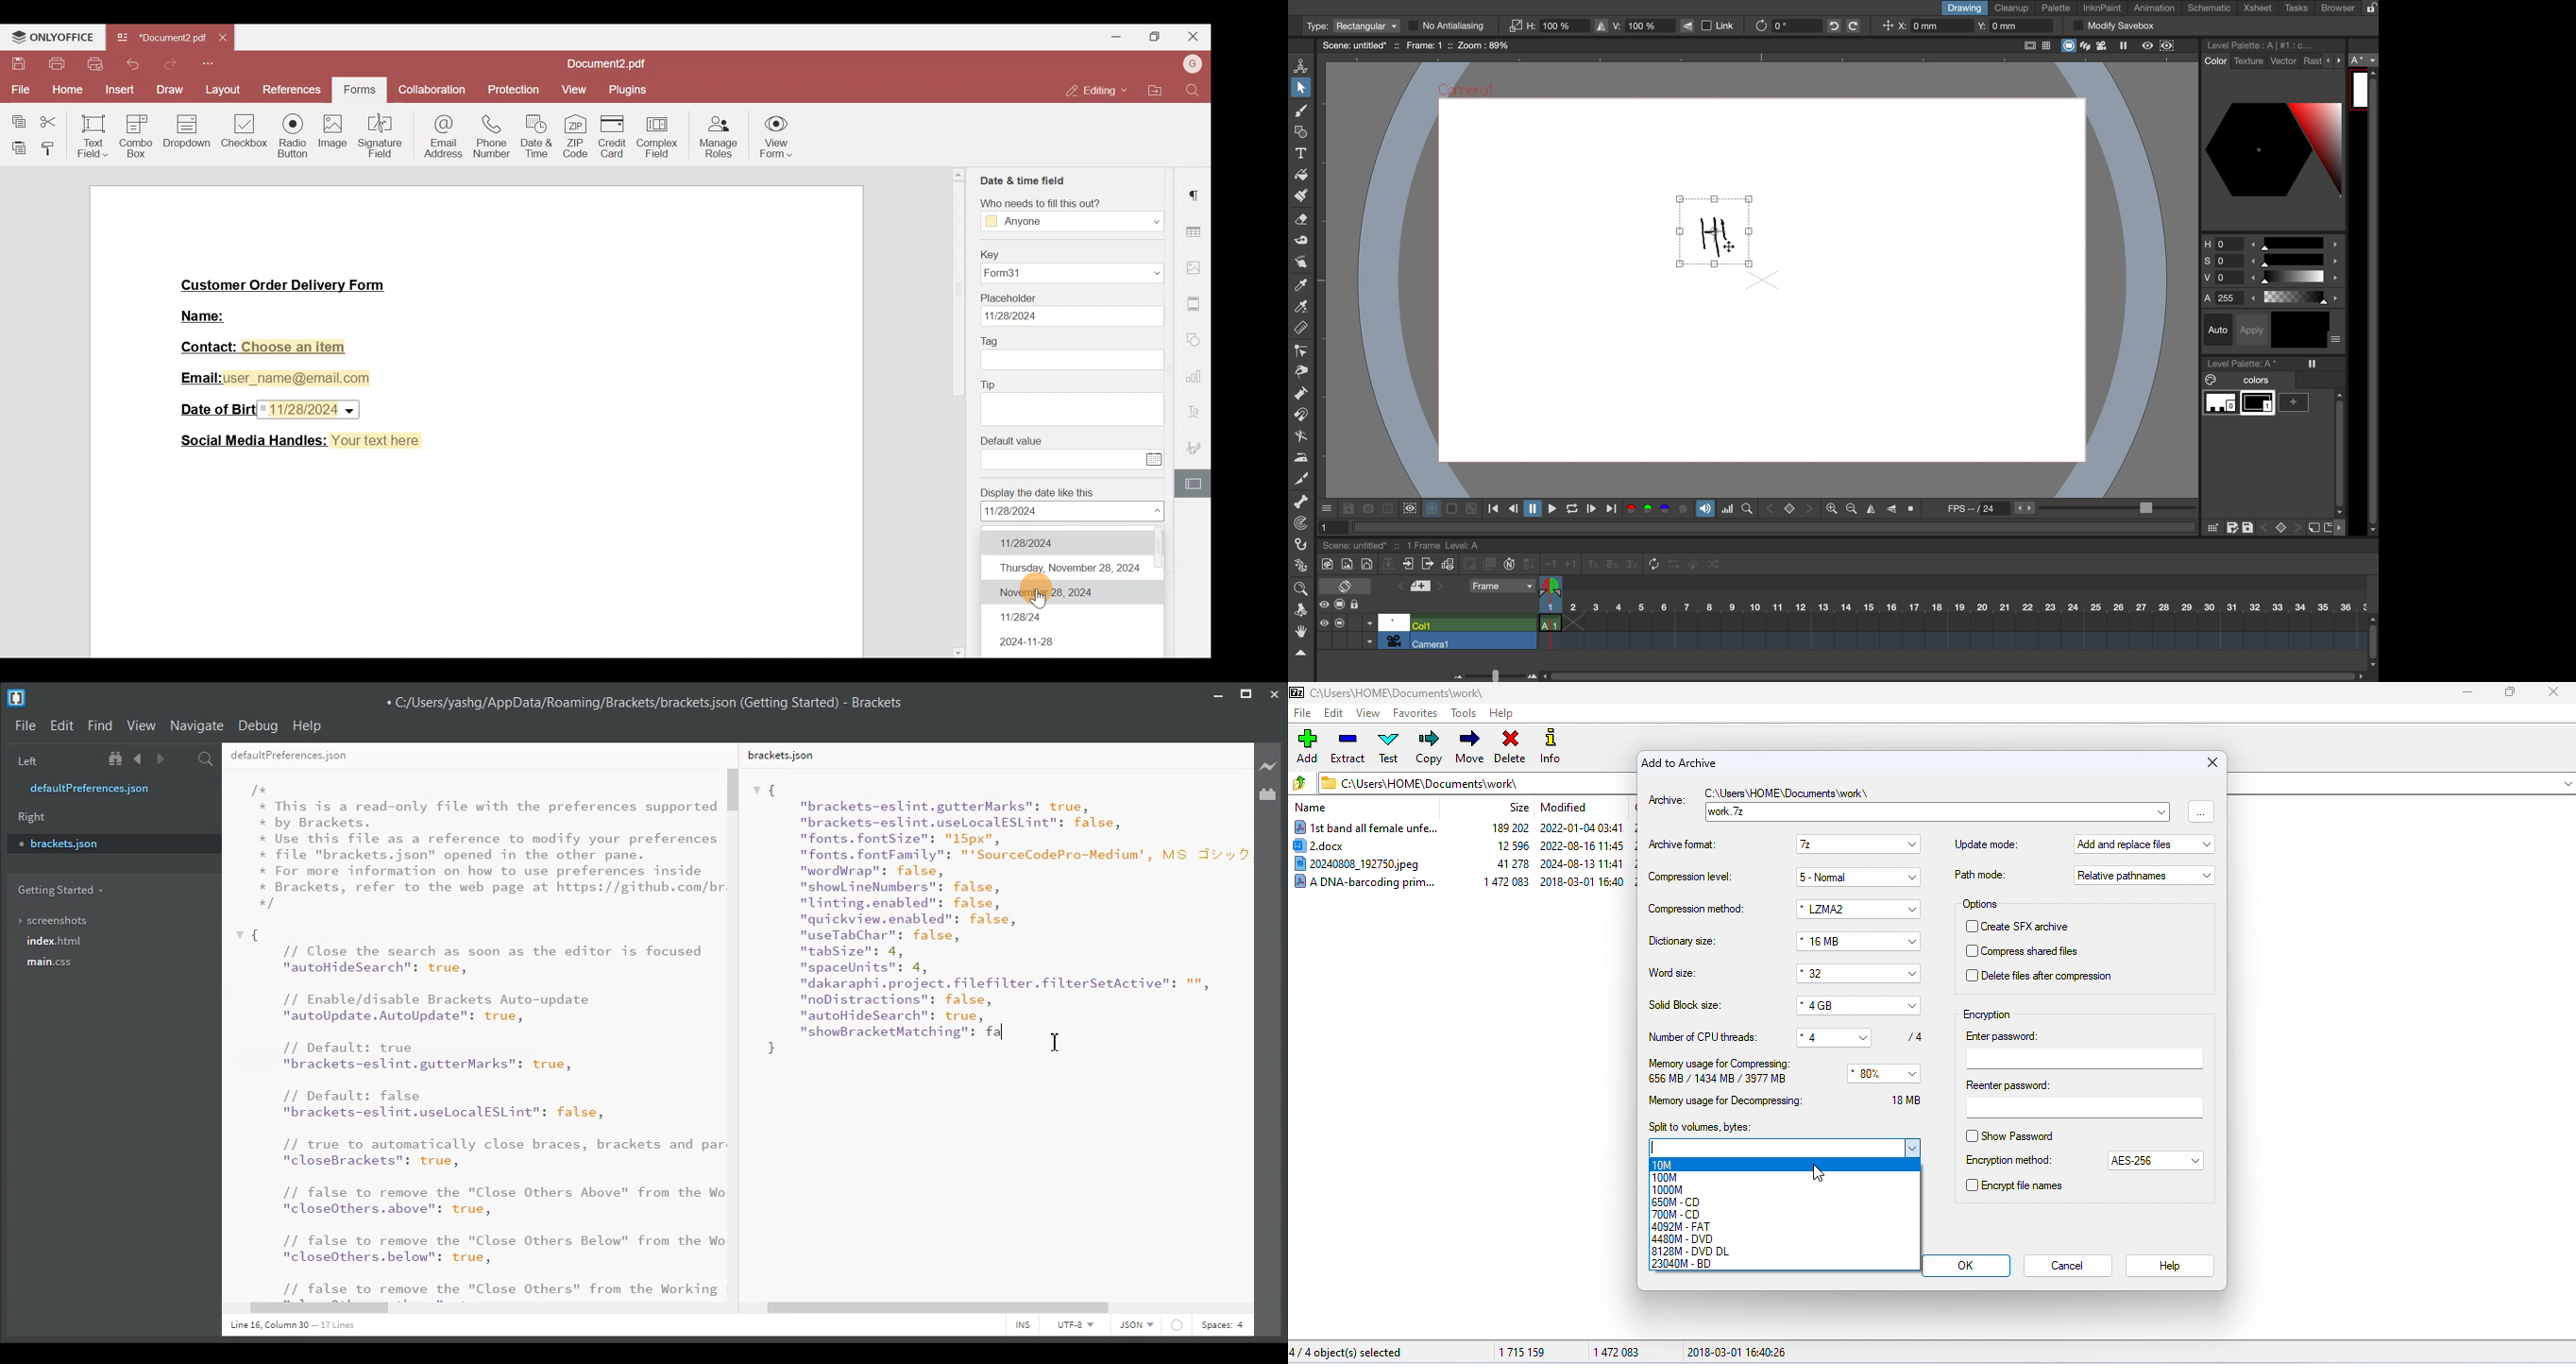 Image resolution: width=2576 pixels, height=1372 pixels. I want to click on Insert, so click(119, 90).